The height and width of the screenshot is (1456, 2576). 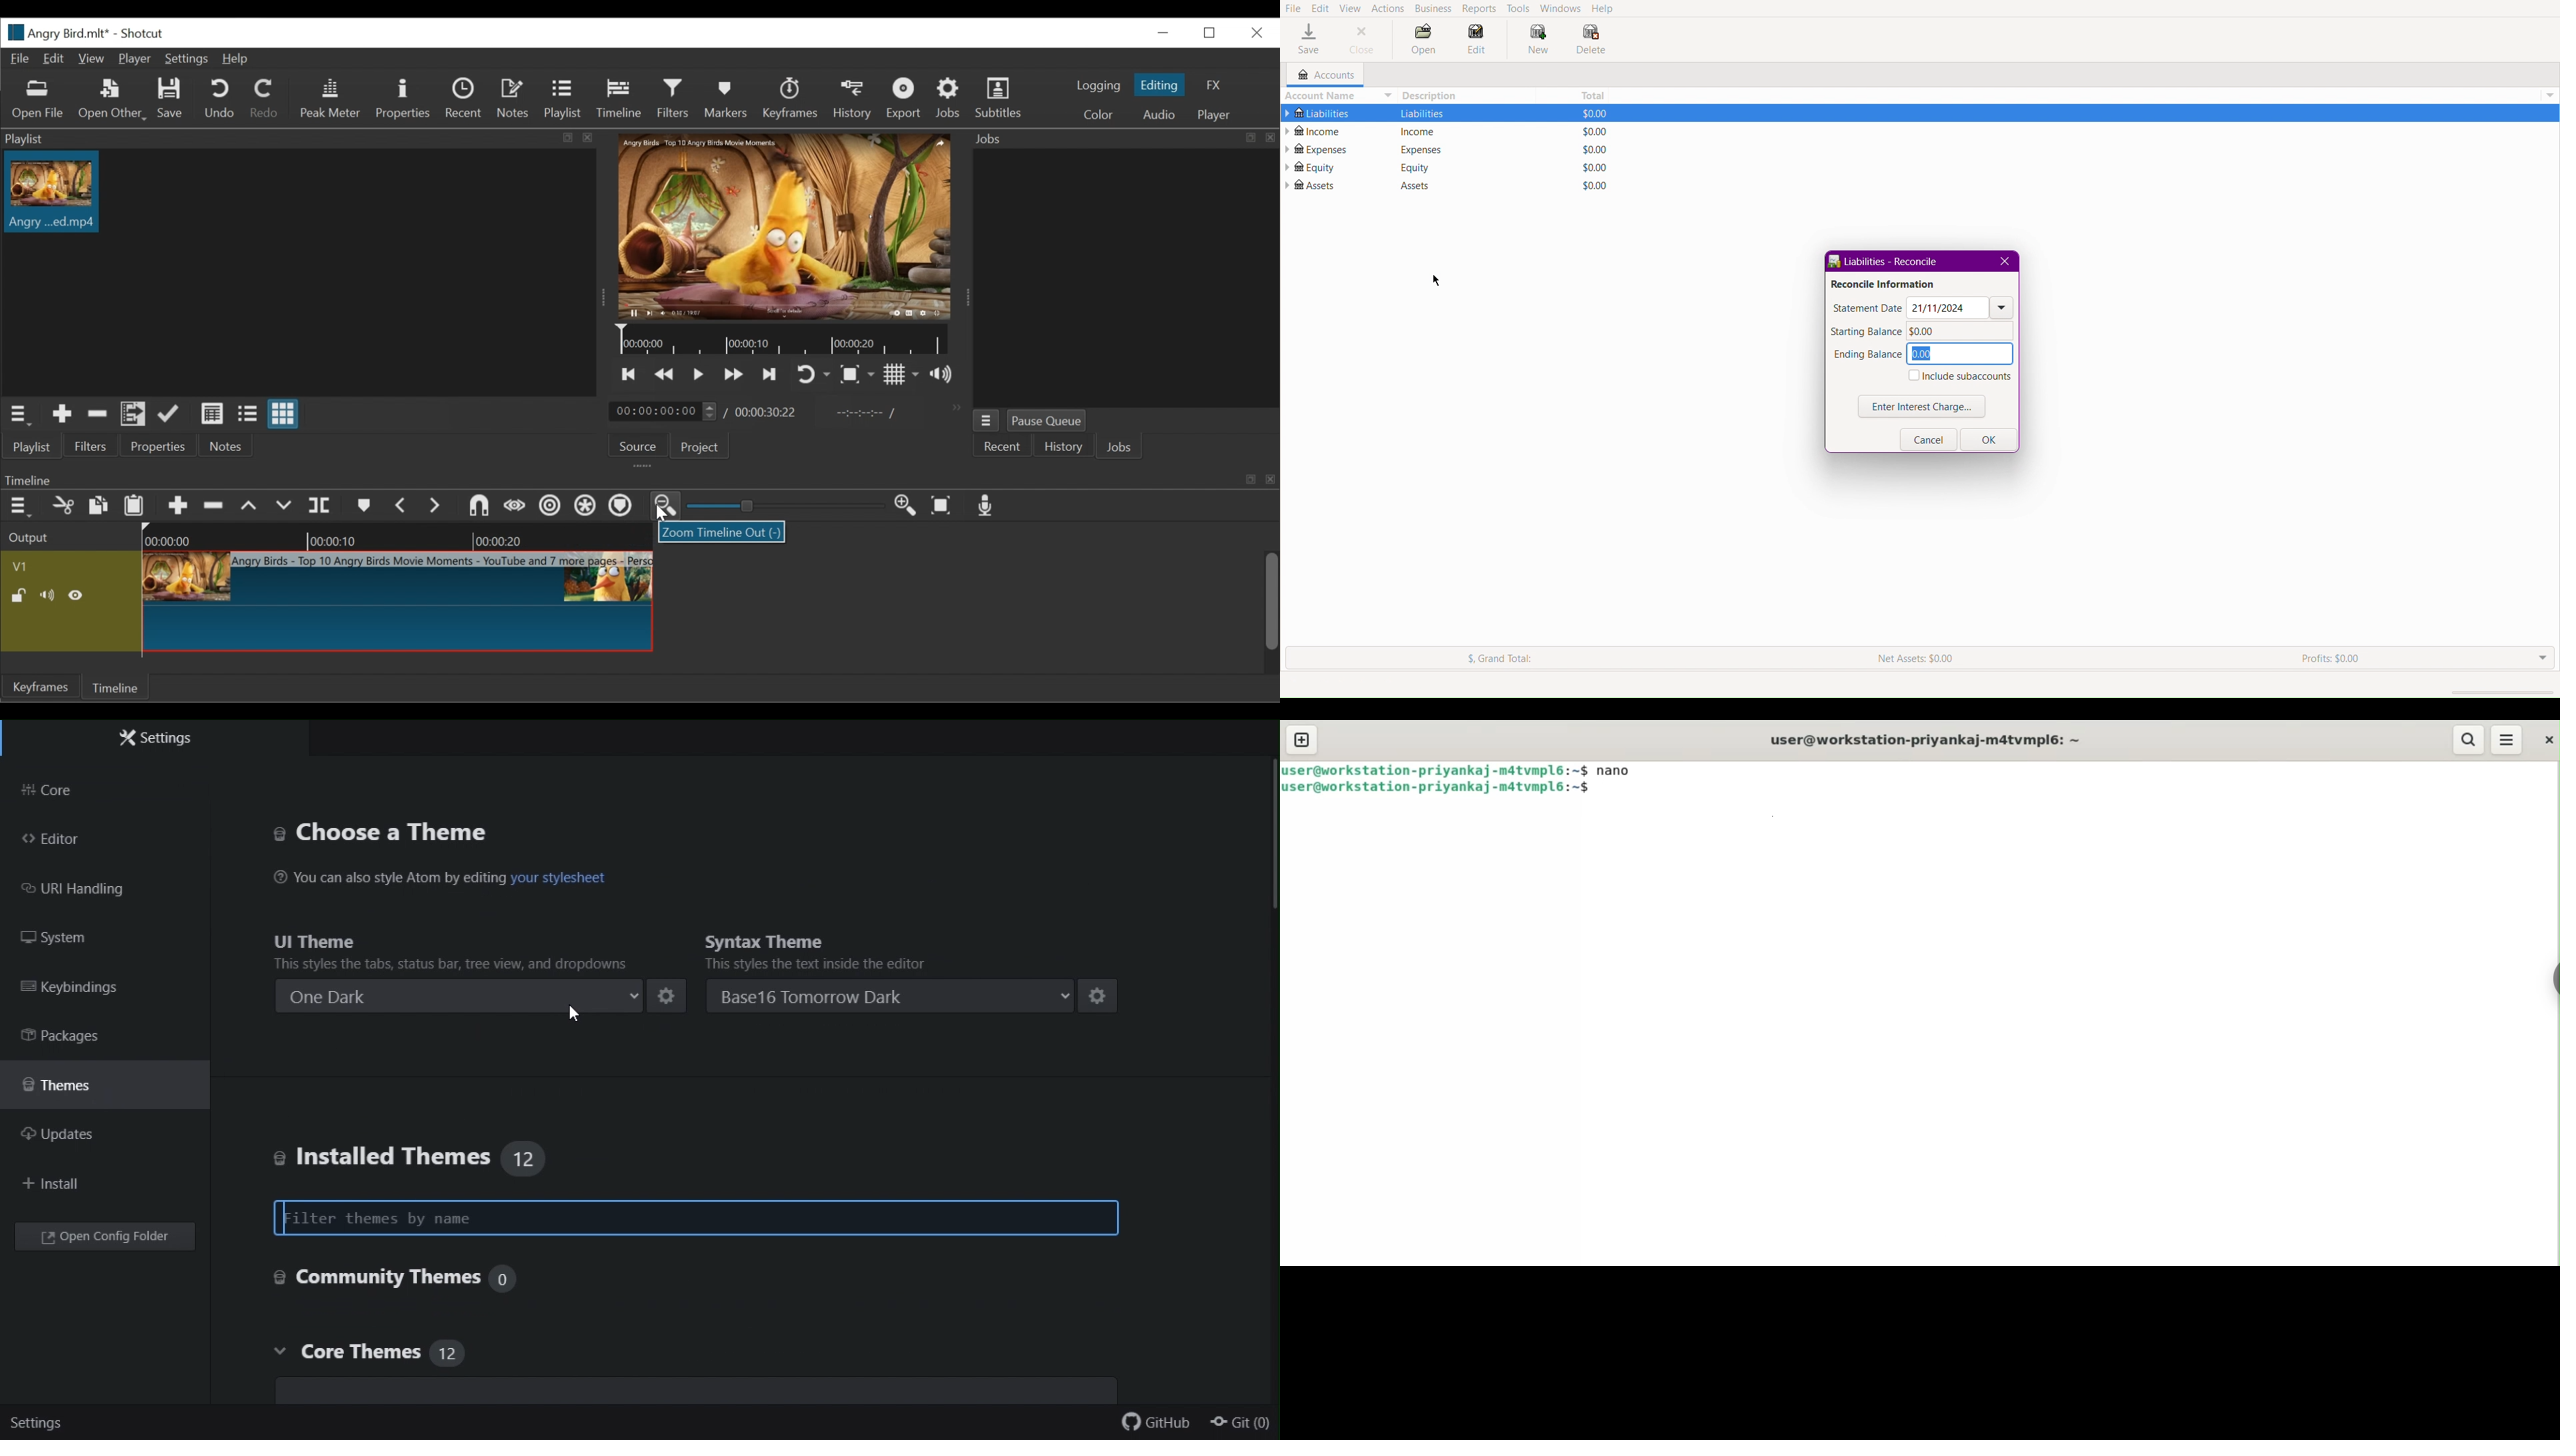 What do you see at coordinates (1161, 85) in the screenshot?
I see `Editing` at bounding box center [1161, 85].